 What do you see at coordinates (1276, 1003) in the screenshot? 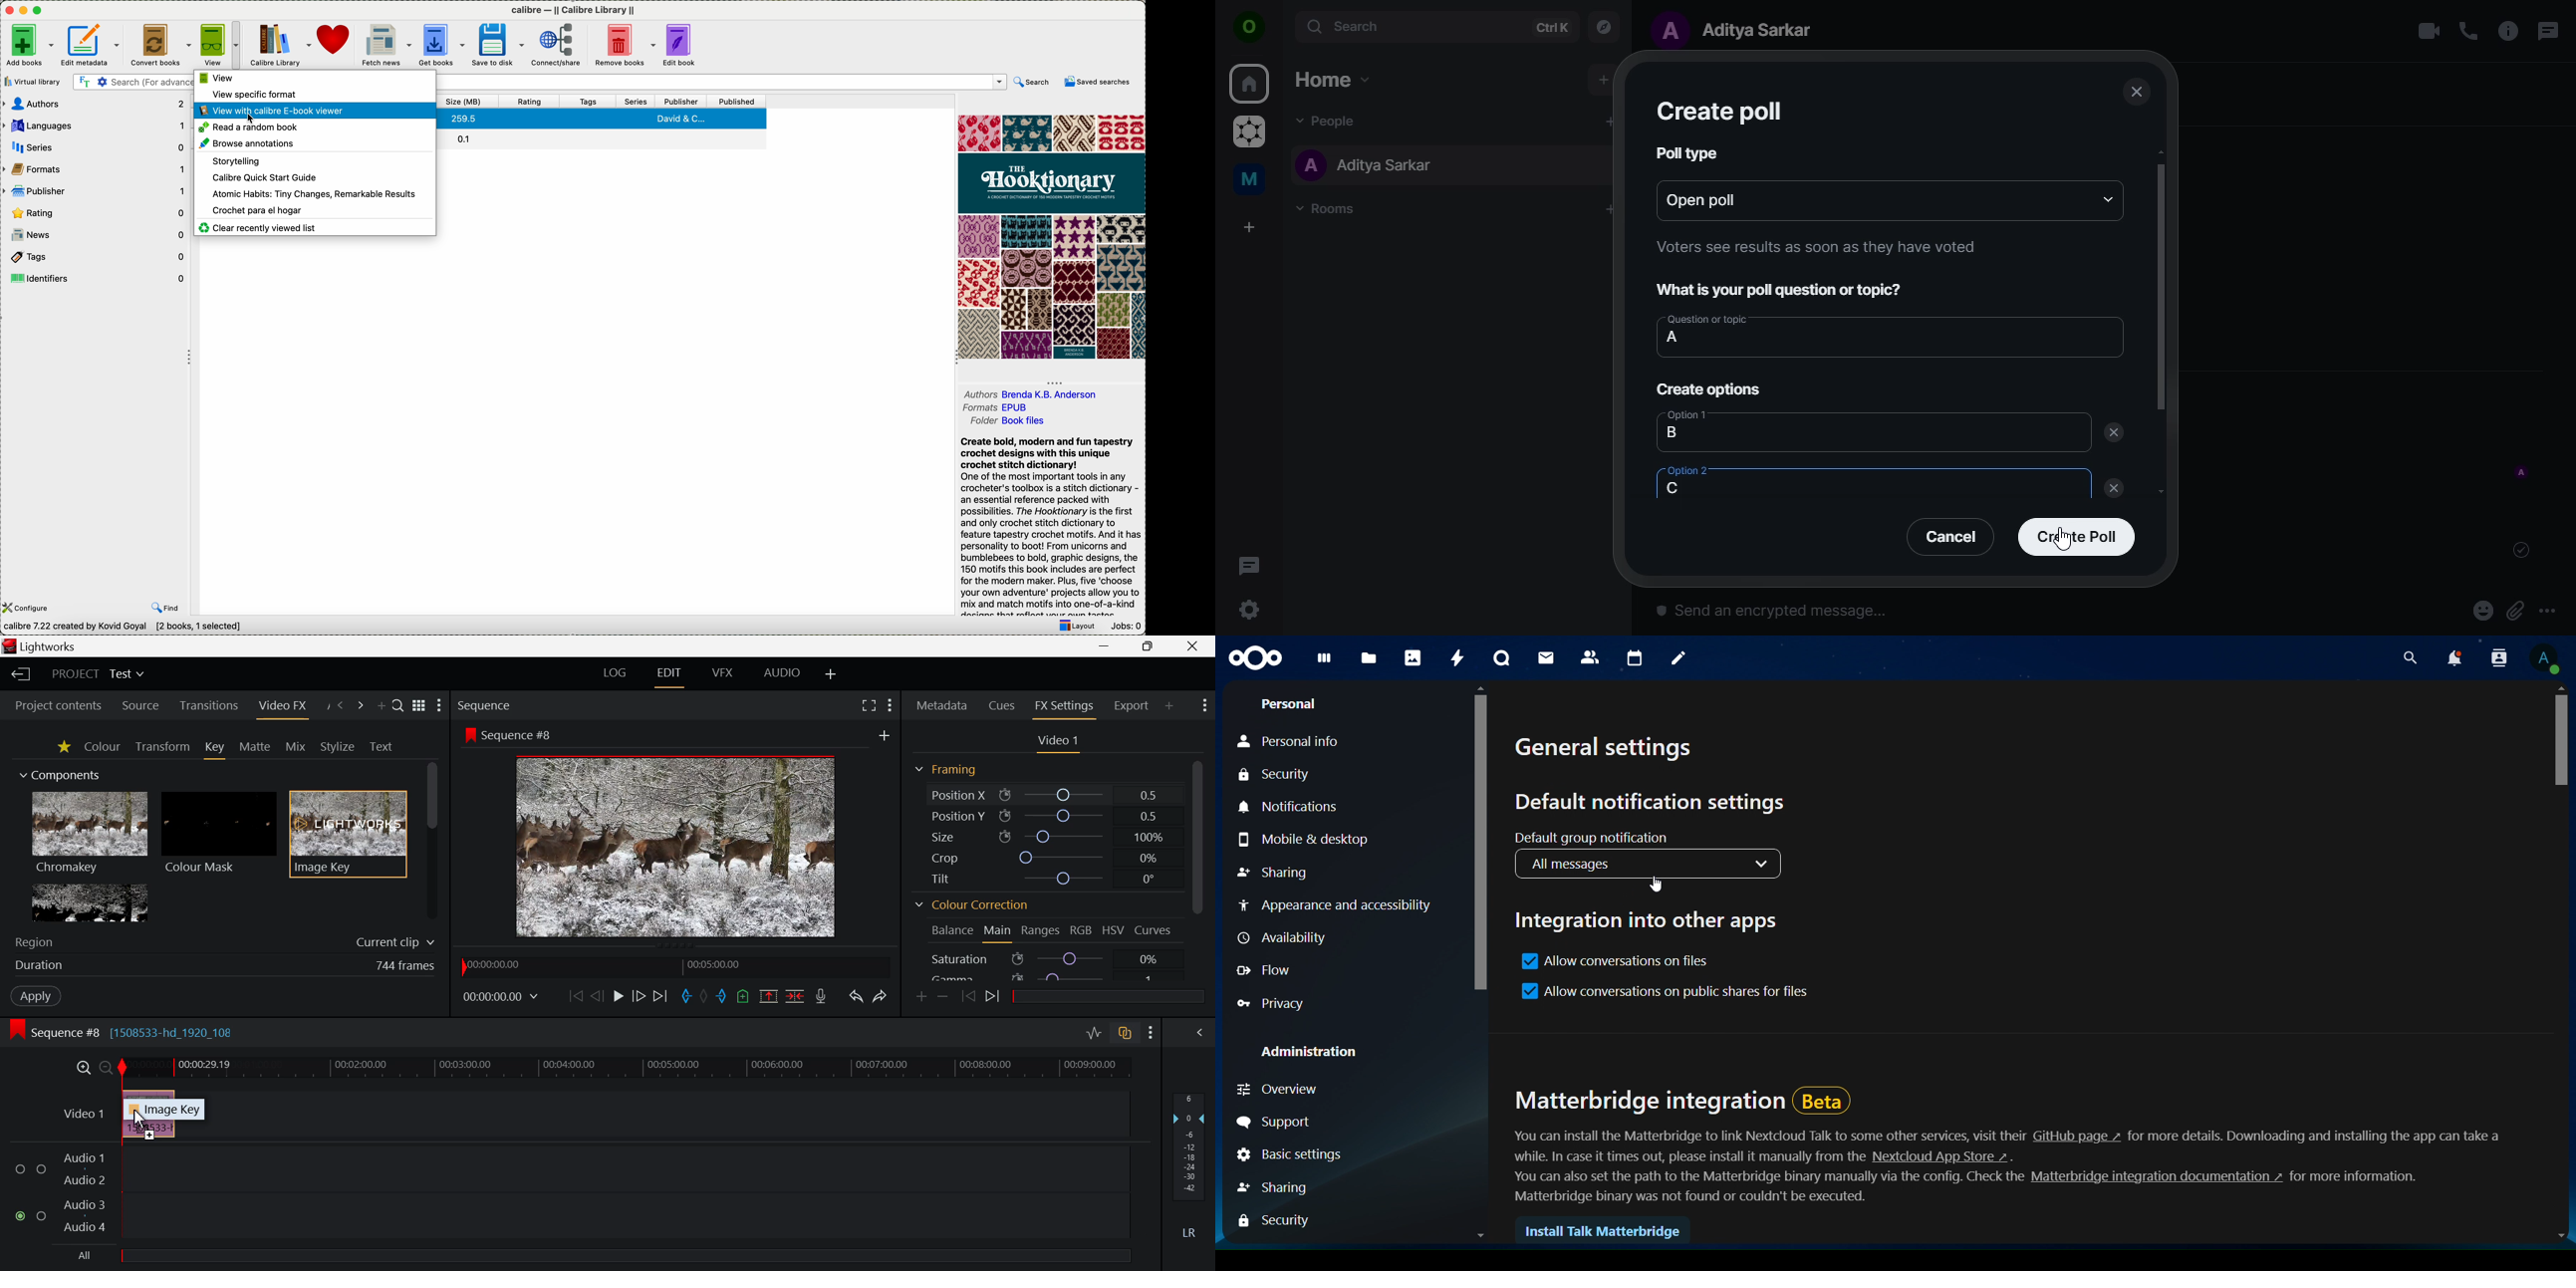
I see `privacy` at bounding box center [1276, 1003].